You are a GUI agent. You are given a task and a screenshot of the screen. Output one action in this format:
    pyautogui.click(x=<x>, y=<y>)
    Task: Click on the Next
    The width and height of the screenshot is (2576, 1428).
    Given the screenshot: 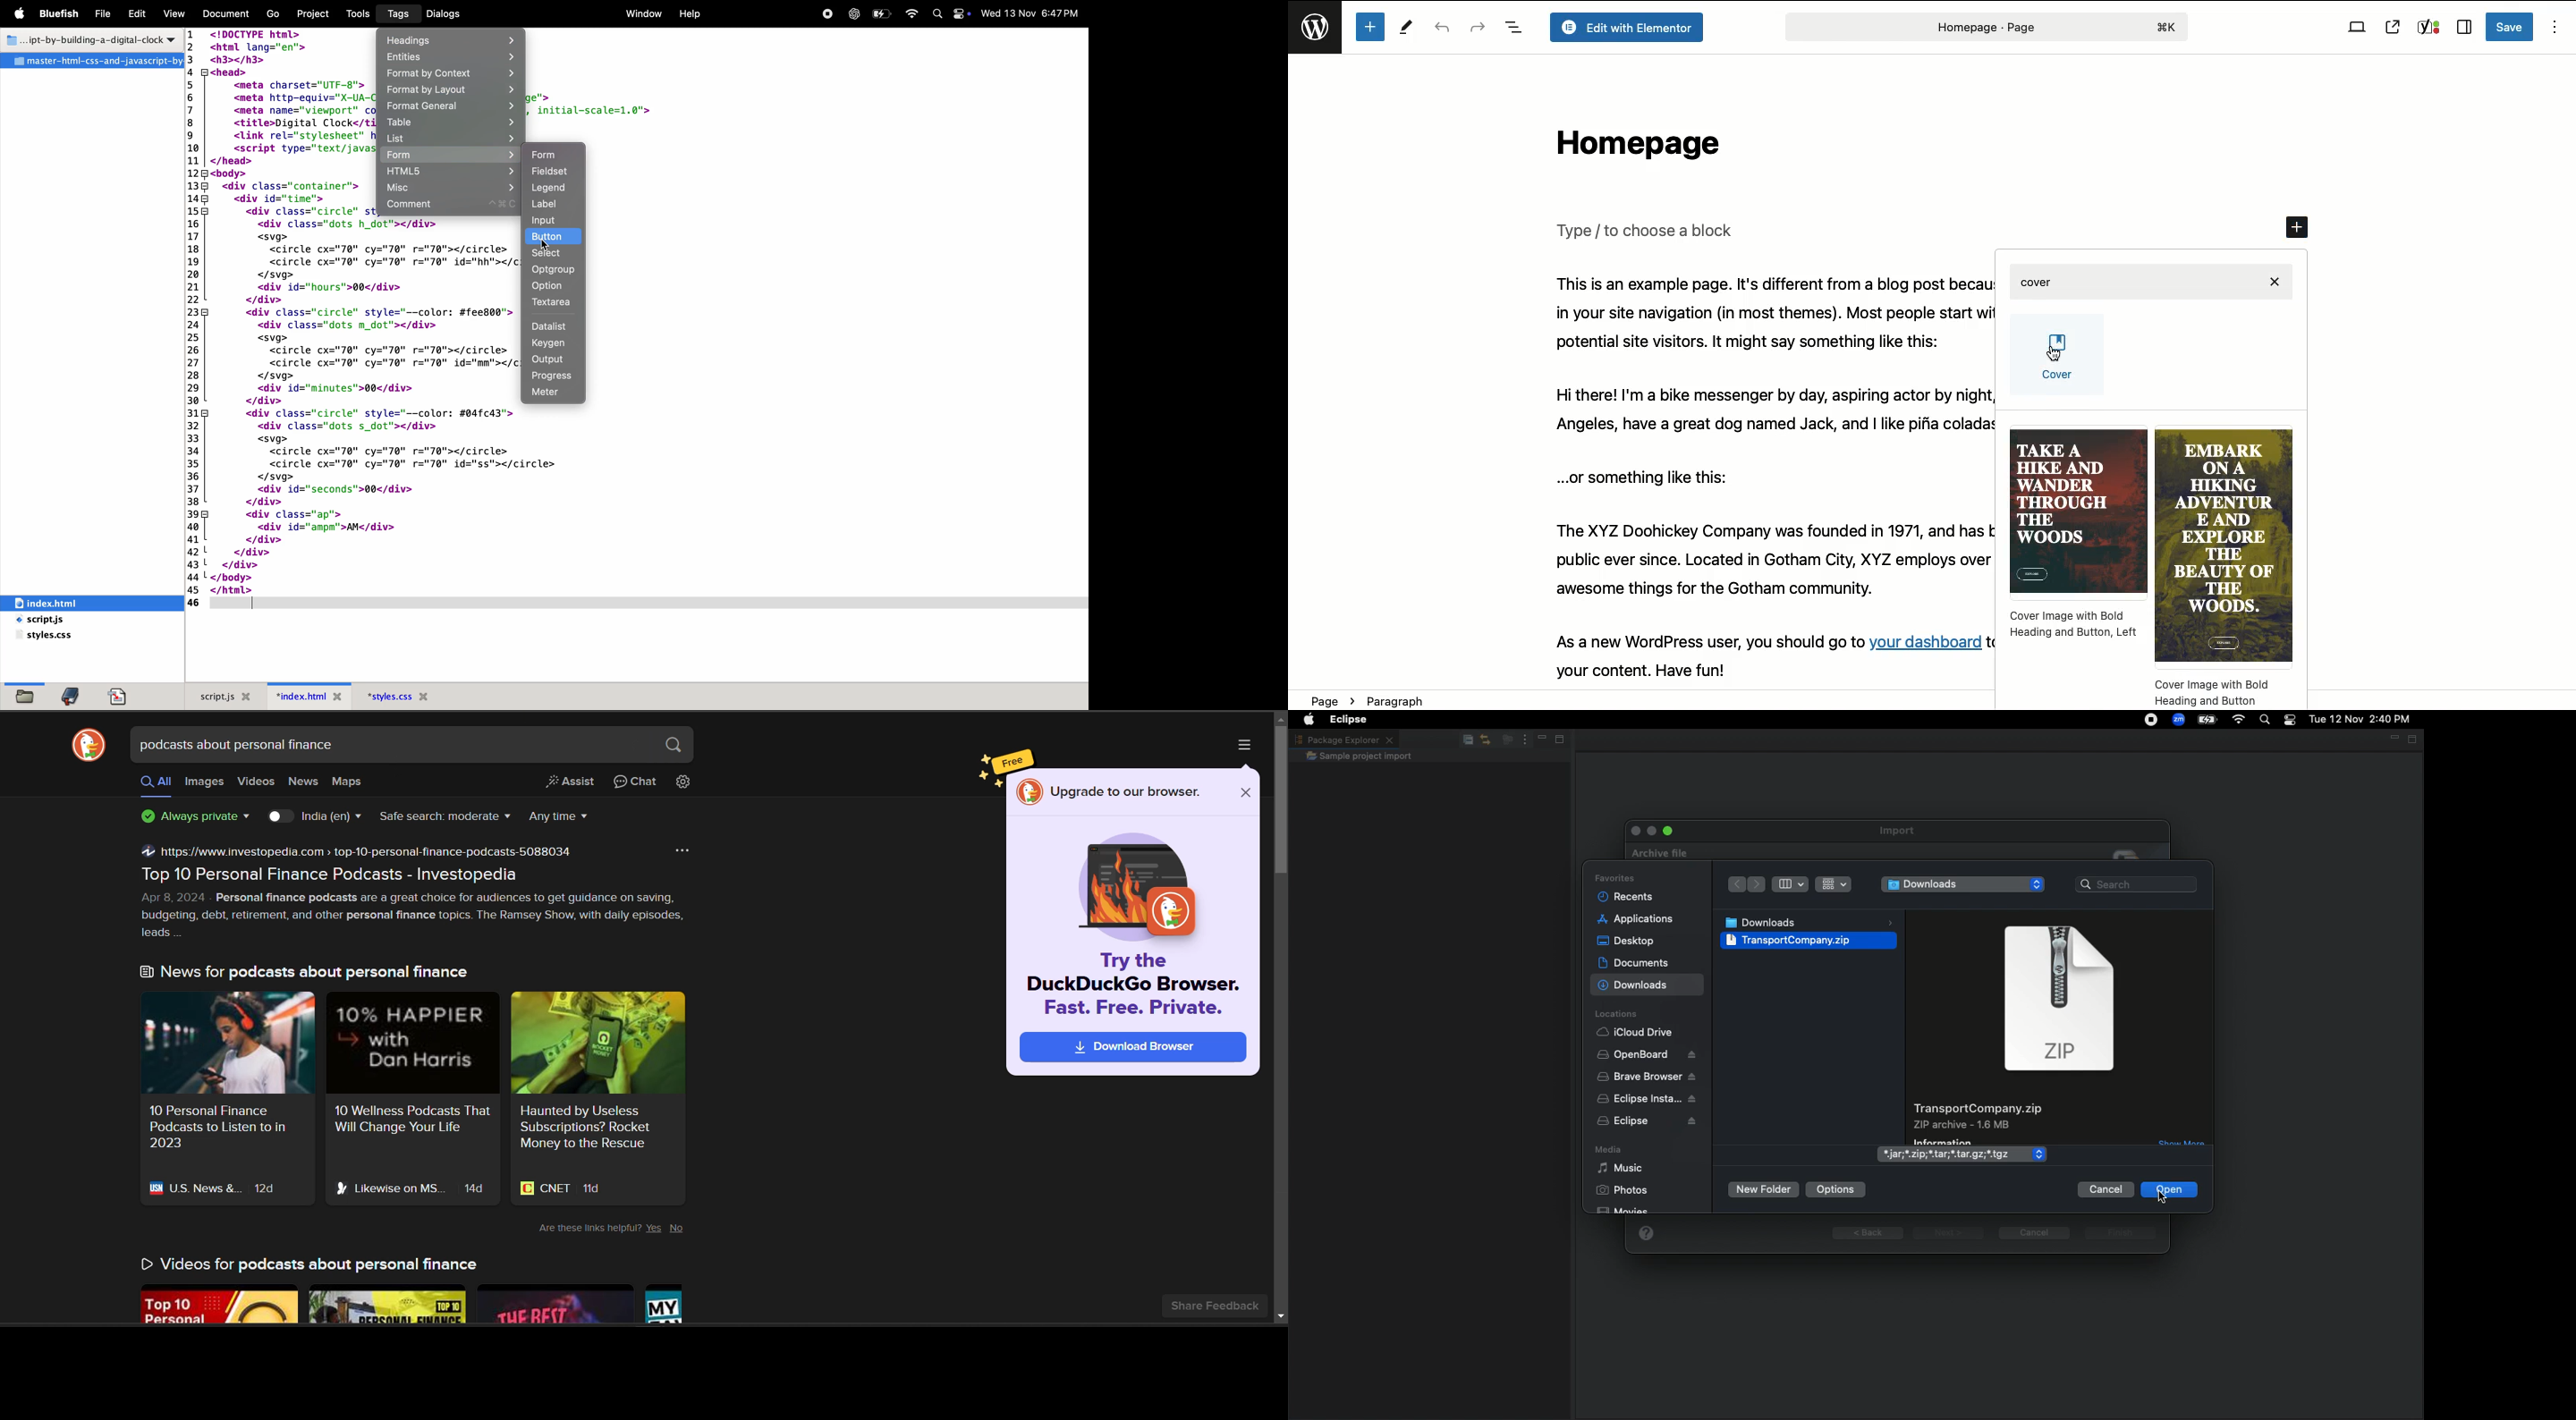 What is the action you would take?
    pyautogui.click(x=1948, y=1233)
    